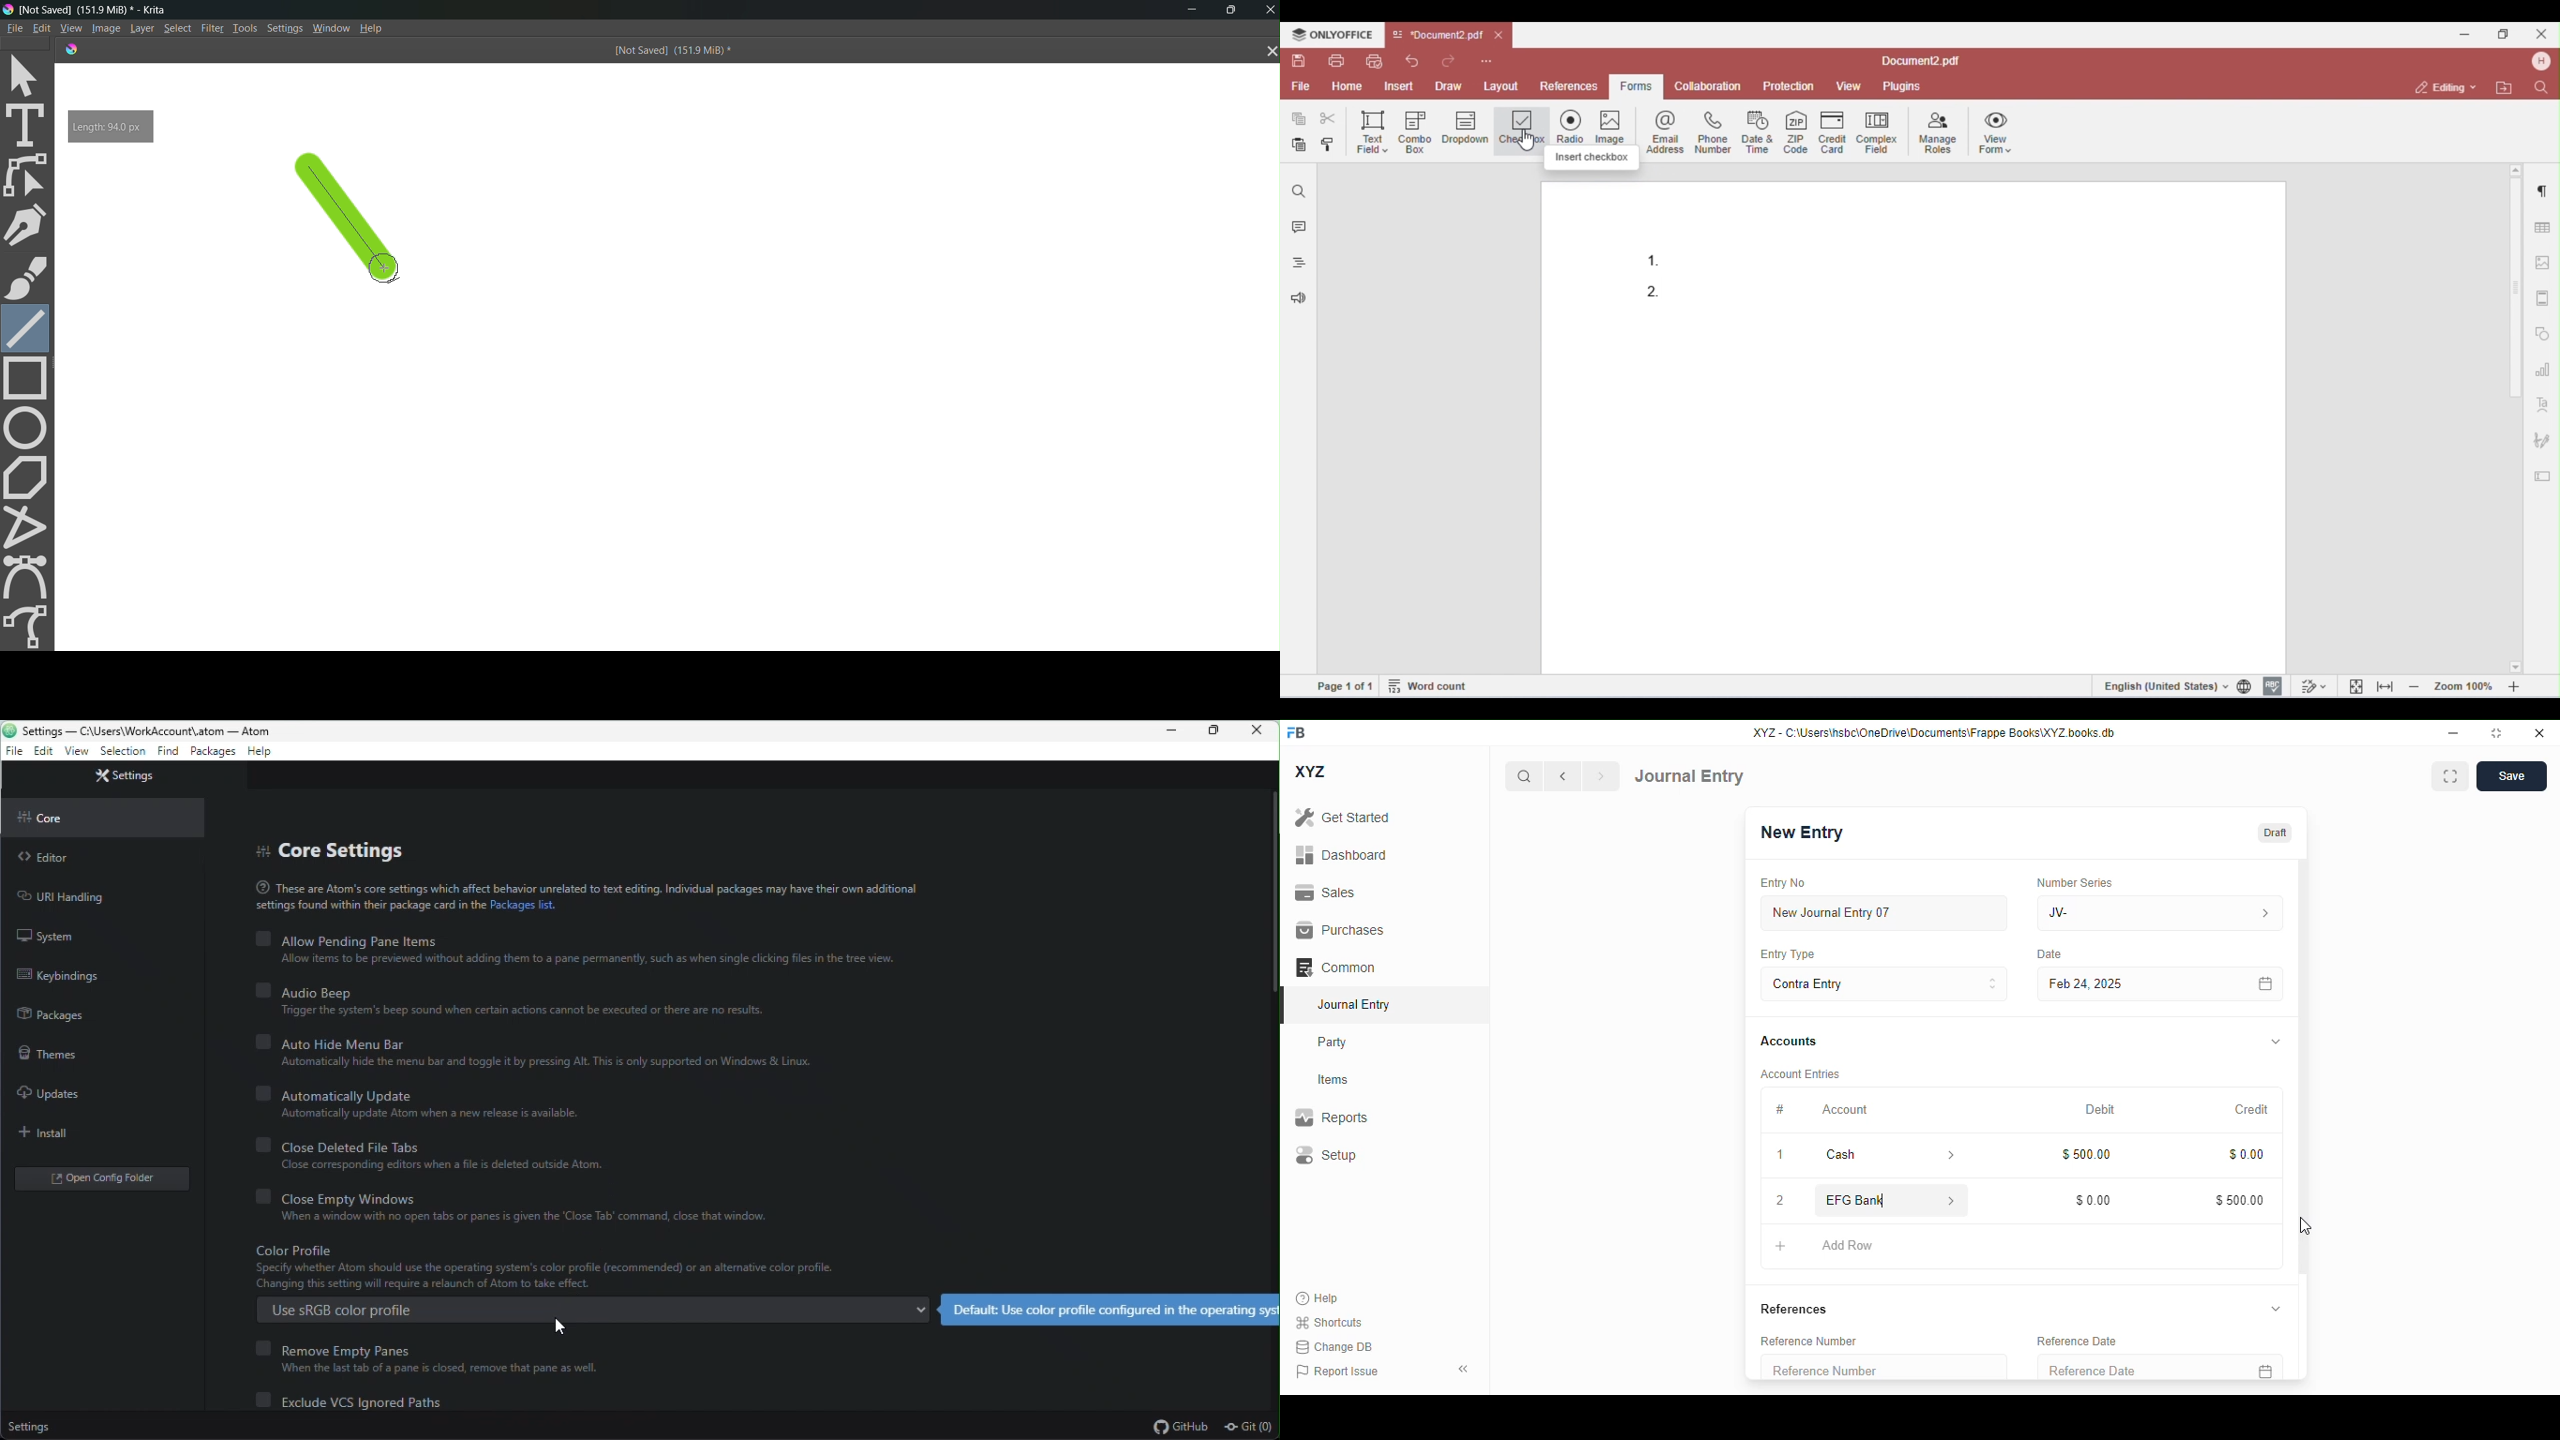 The image size is (2576, 1456). I want to click on maximise window, so click(2450, 776).